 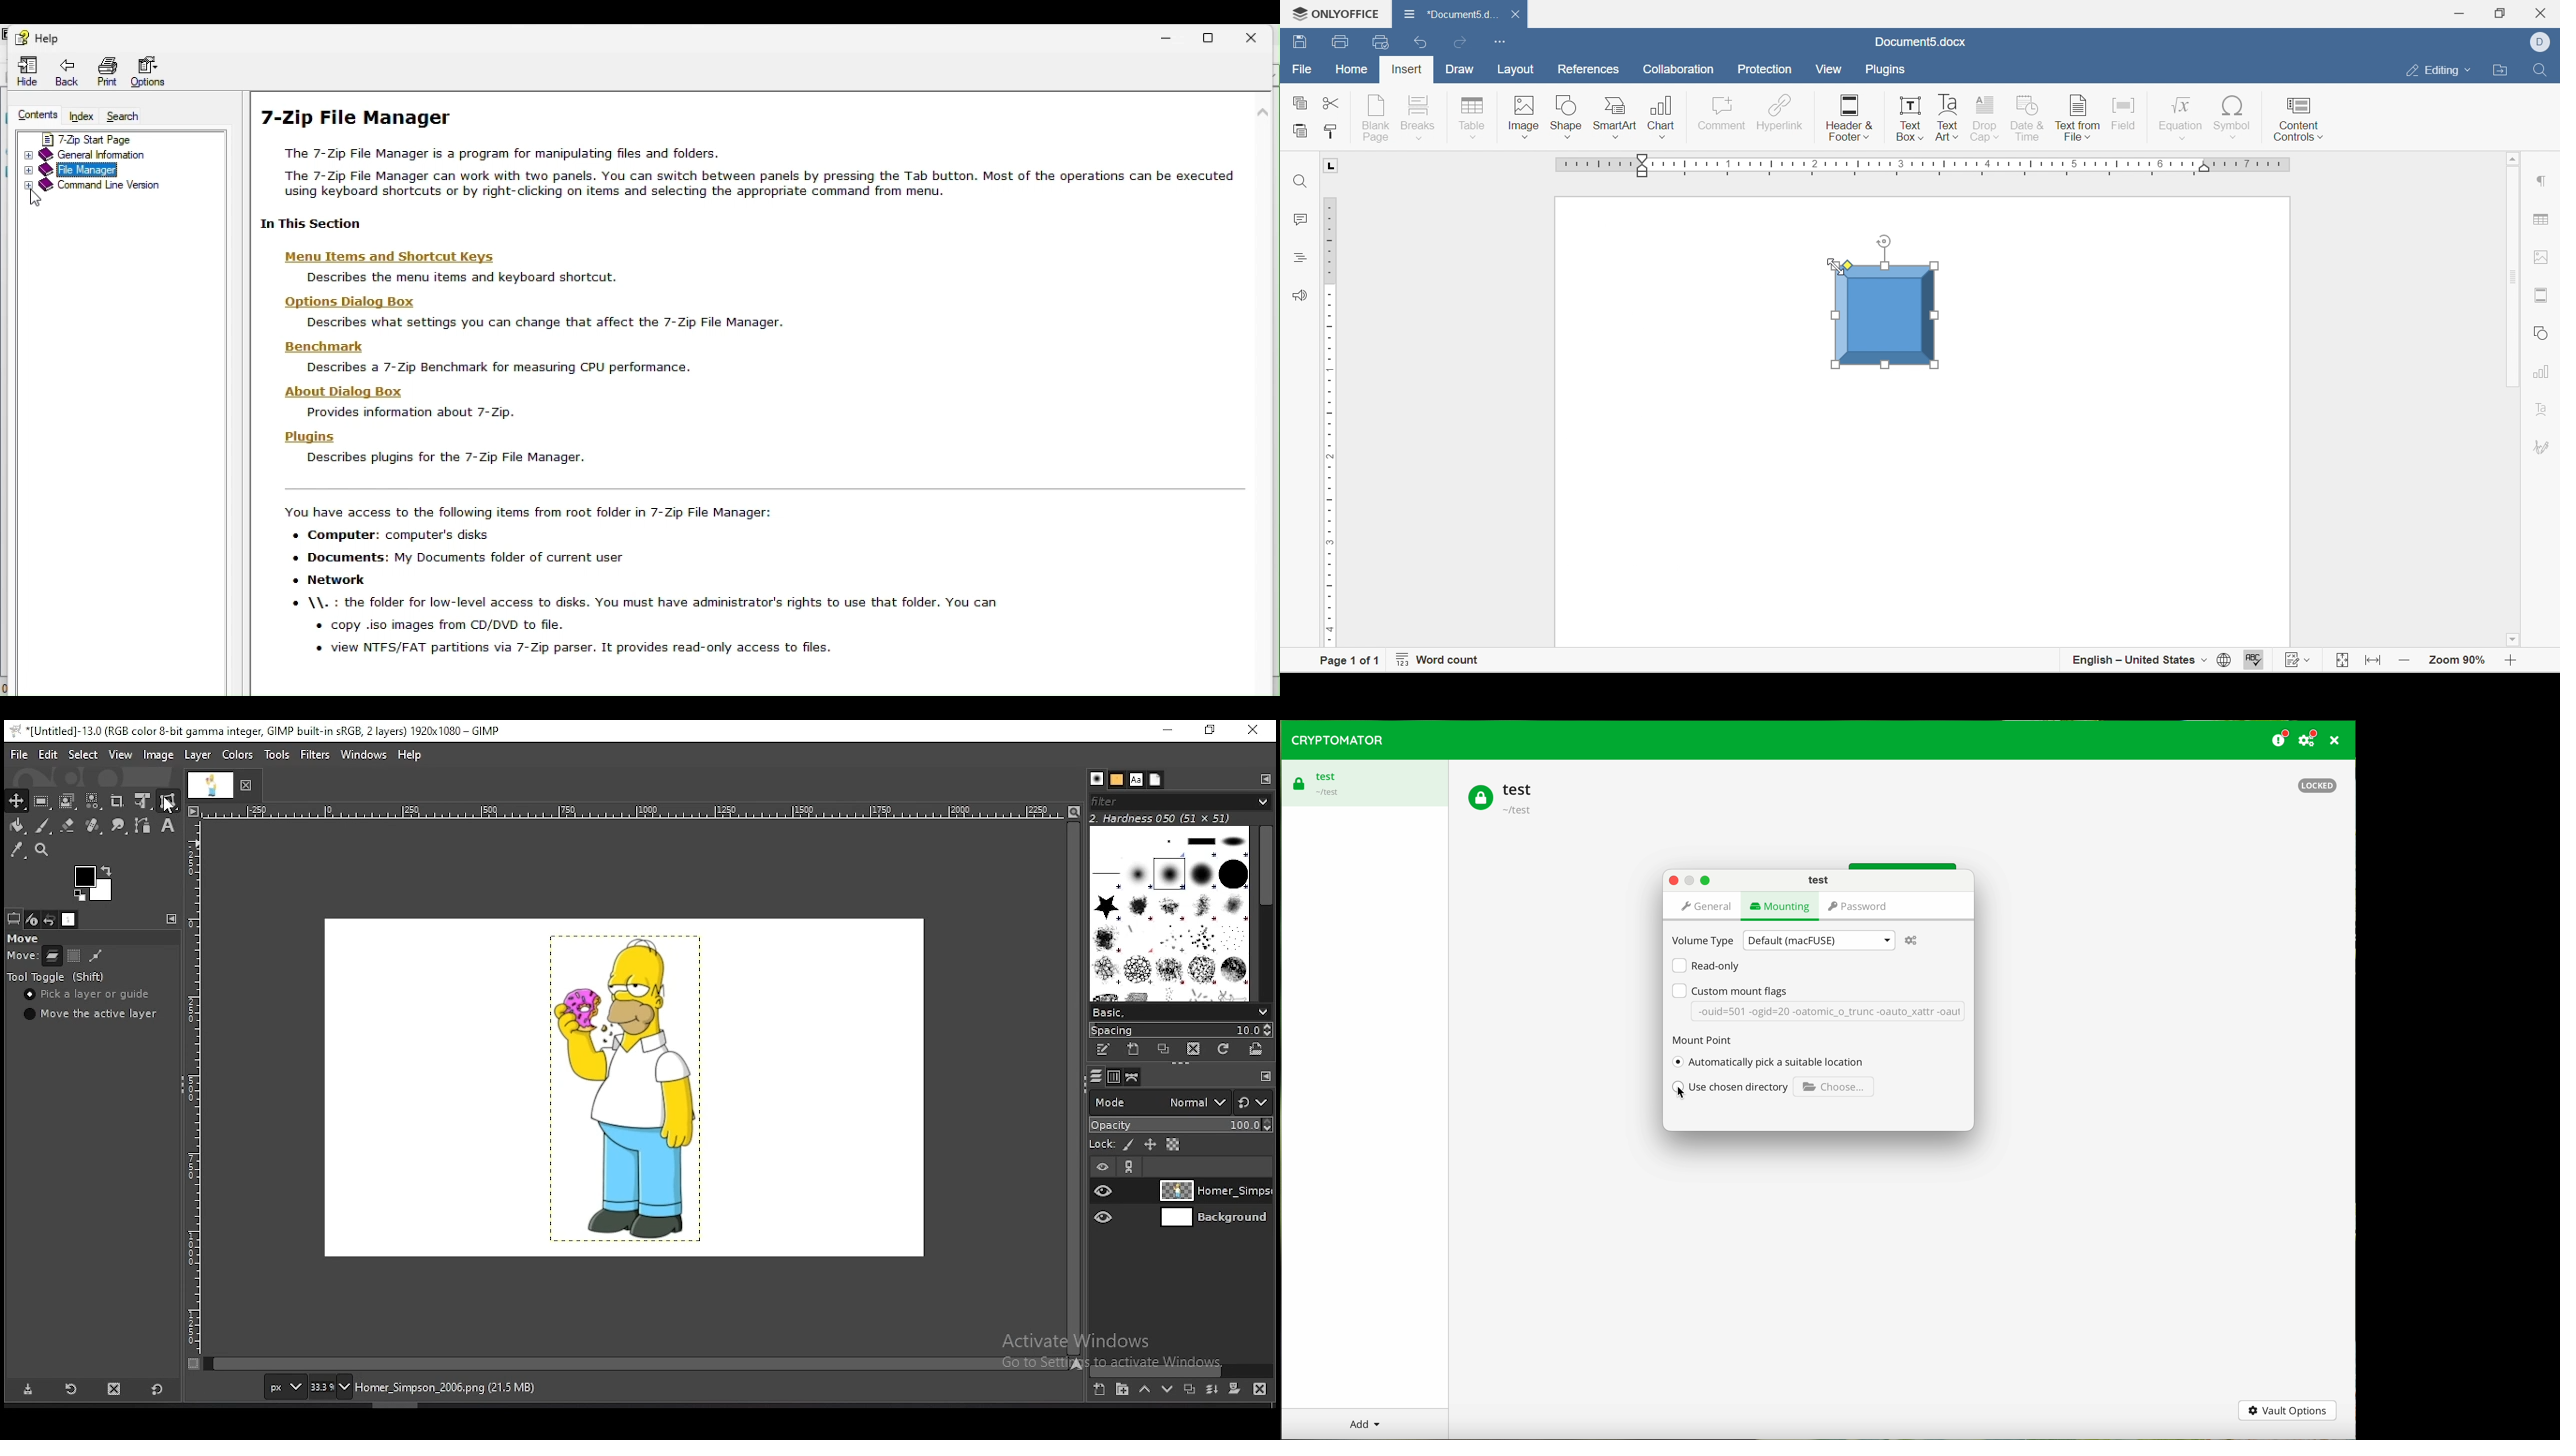 What do you see at coordinates (115, 187) in the screenshot?
I see `command line version ` at bounding box center [115, 187].